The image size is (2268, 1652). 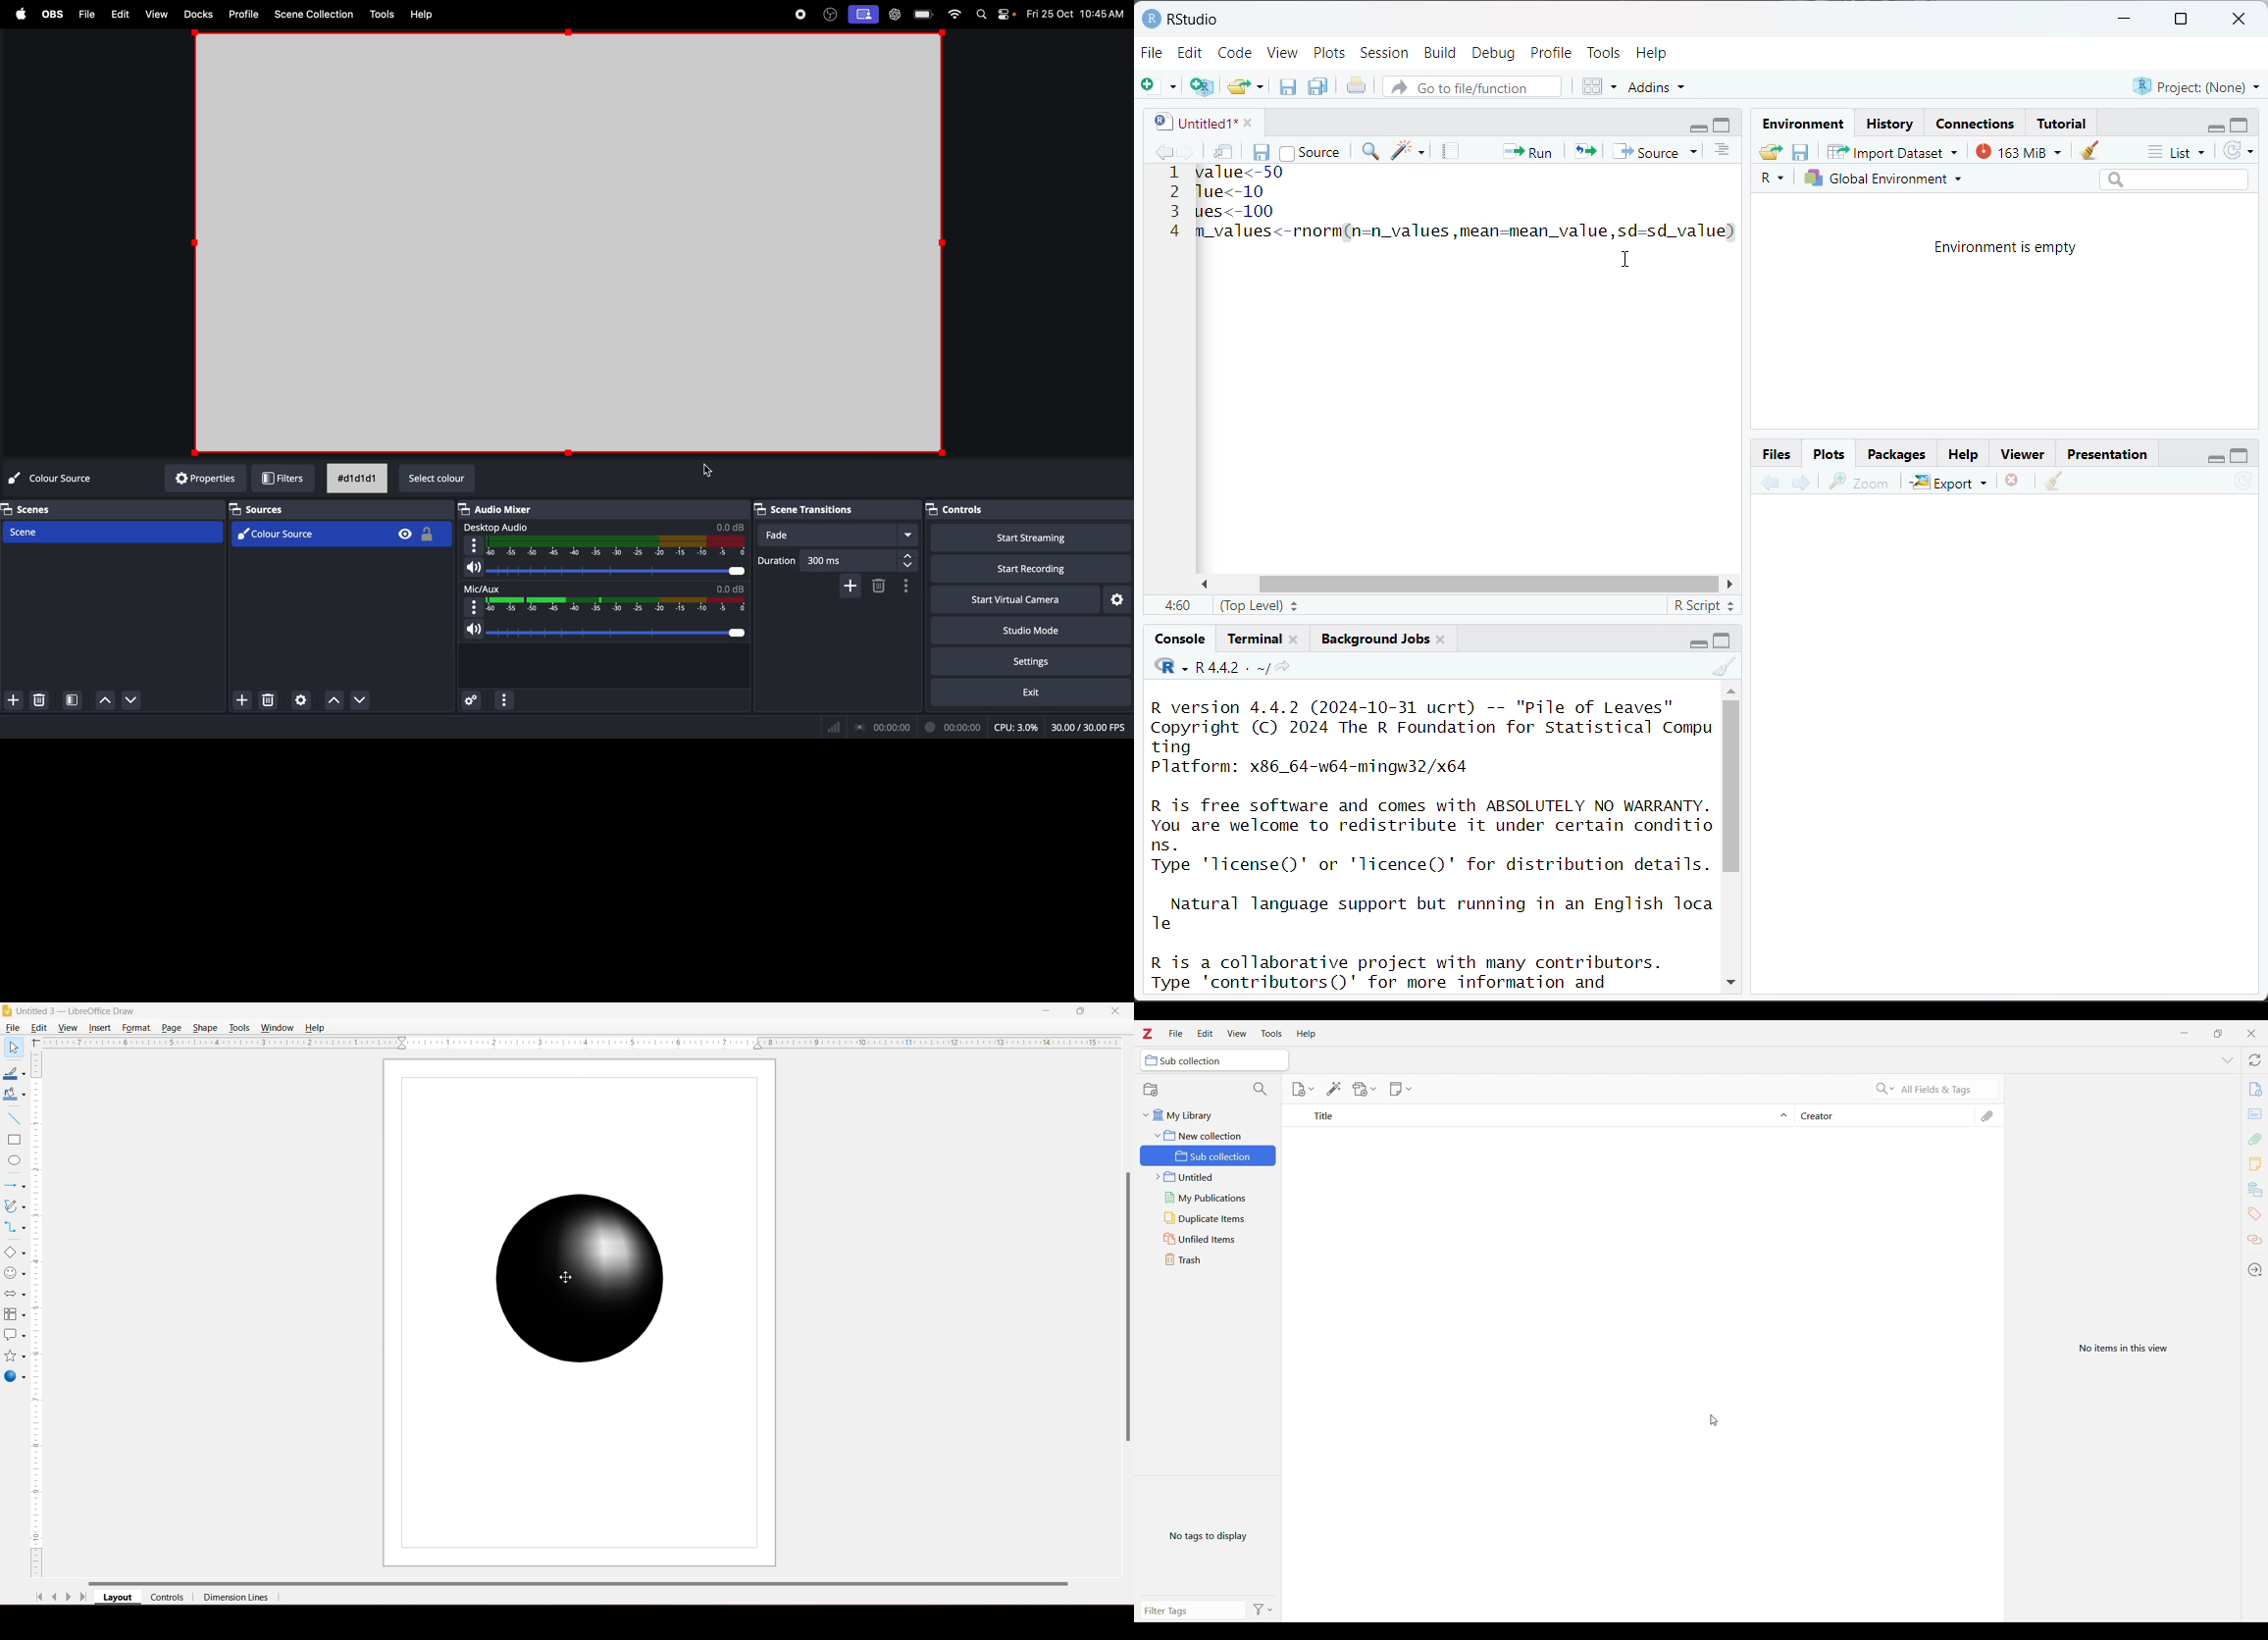 I want to click on Profile, so click(x=243, y=15).